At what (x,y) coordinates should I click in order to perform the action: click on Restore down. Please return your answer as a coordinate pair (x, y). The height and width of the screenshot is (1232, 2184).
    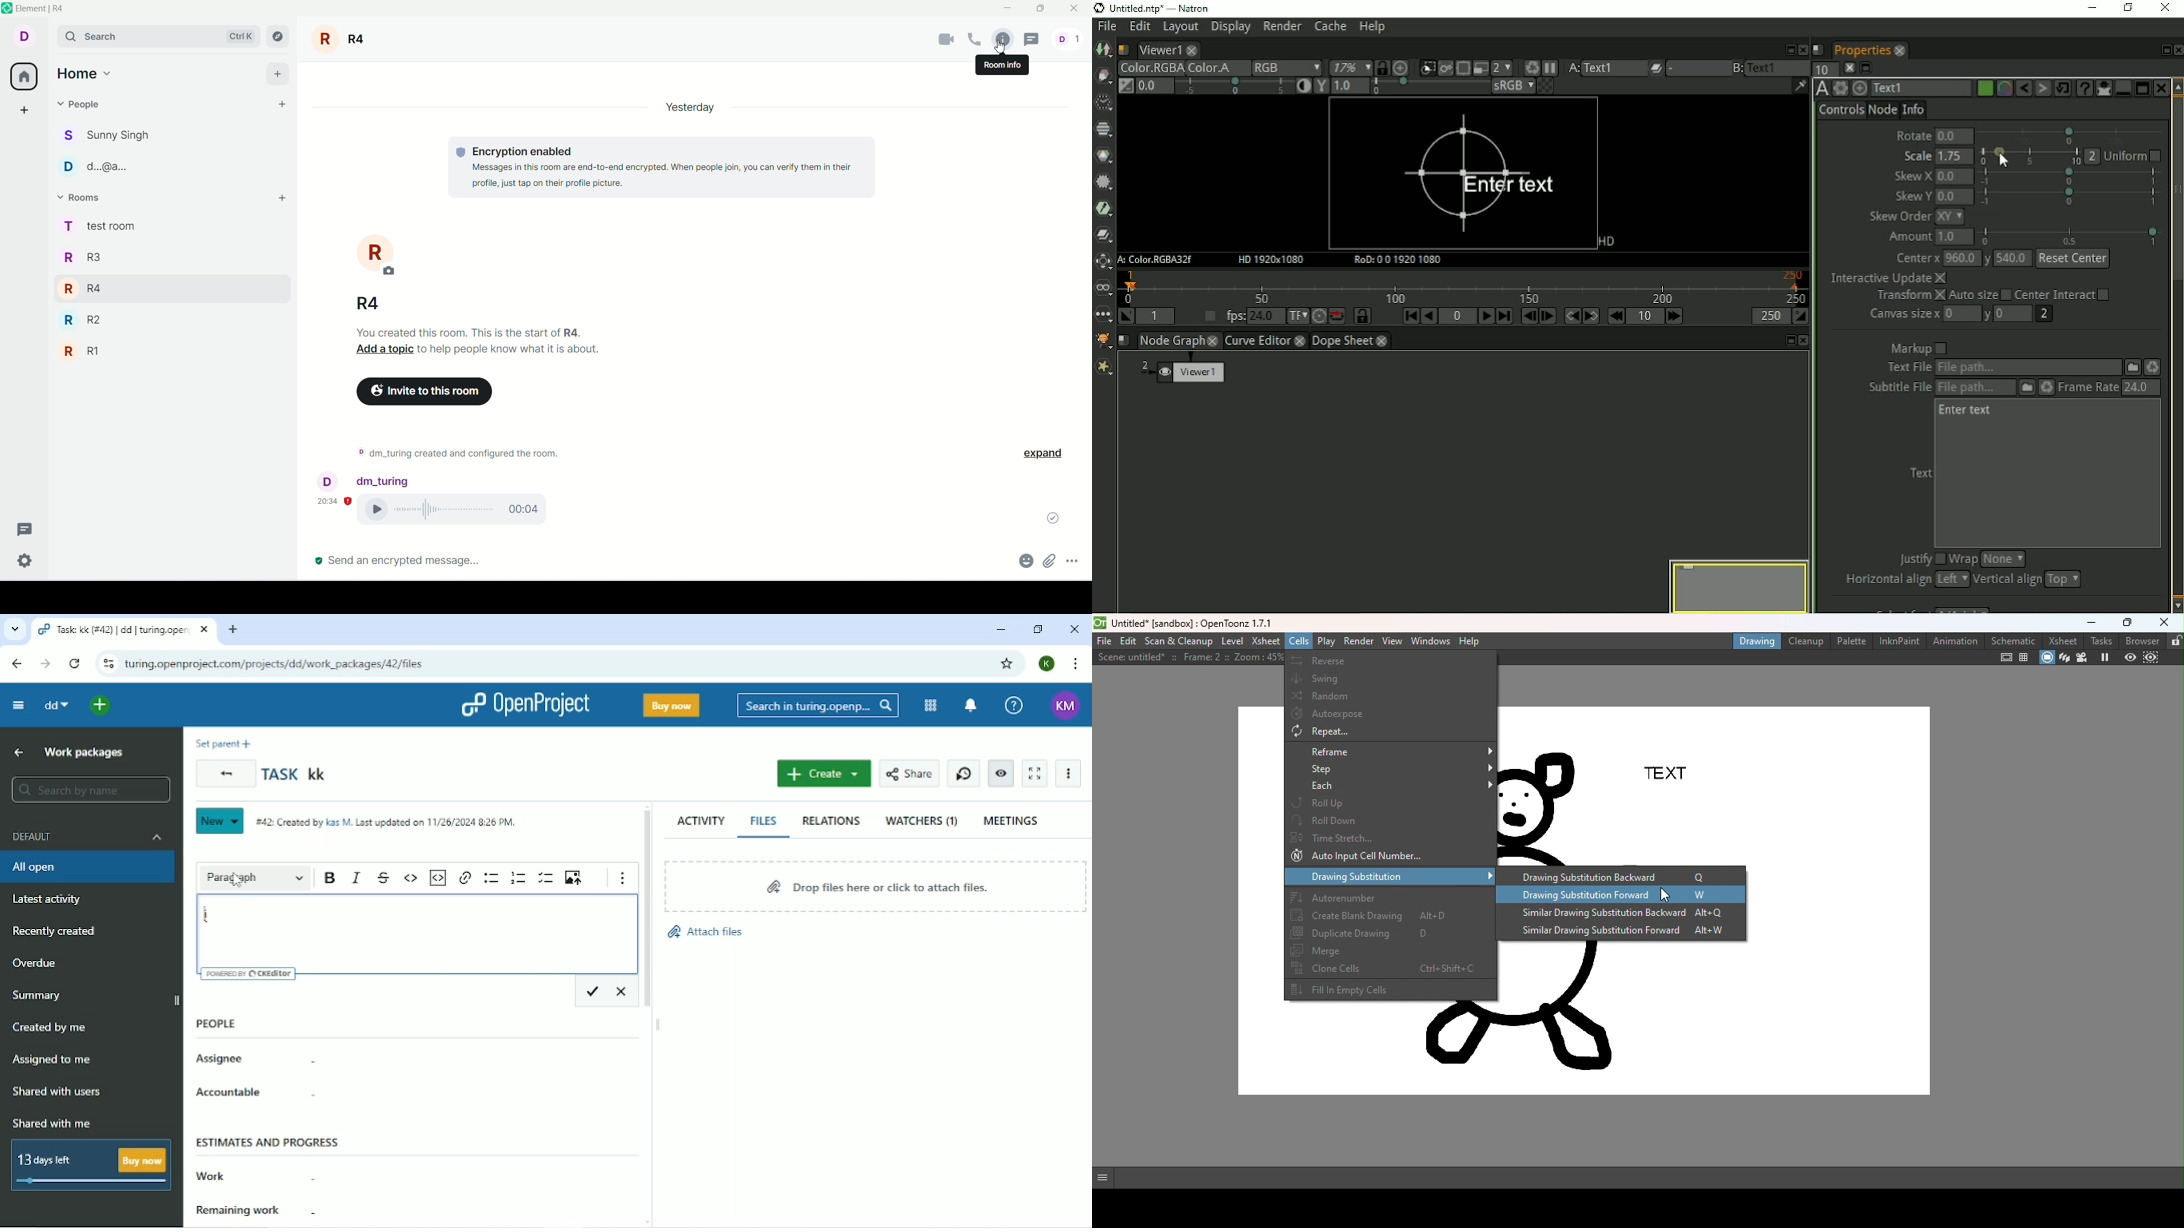
    Looking at the image, I should click on (1040, 629).